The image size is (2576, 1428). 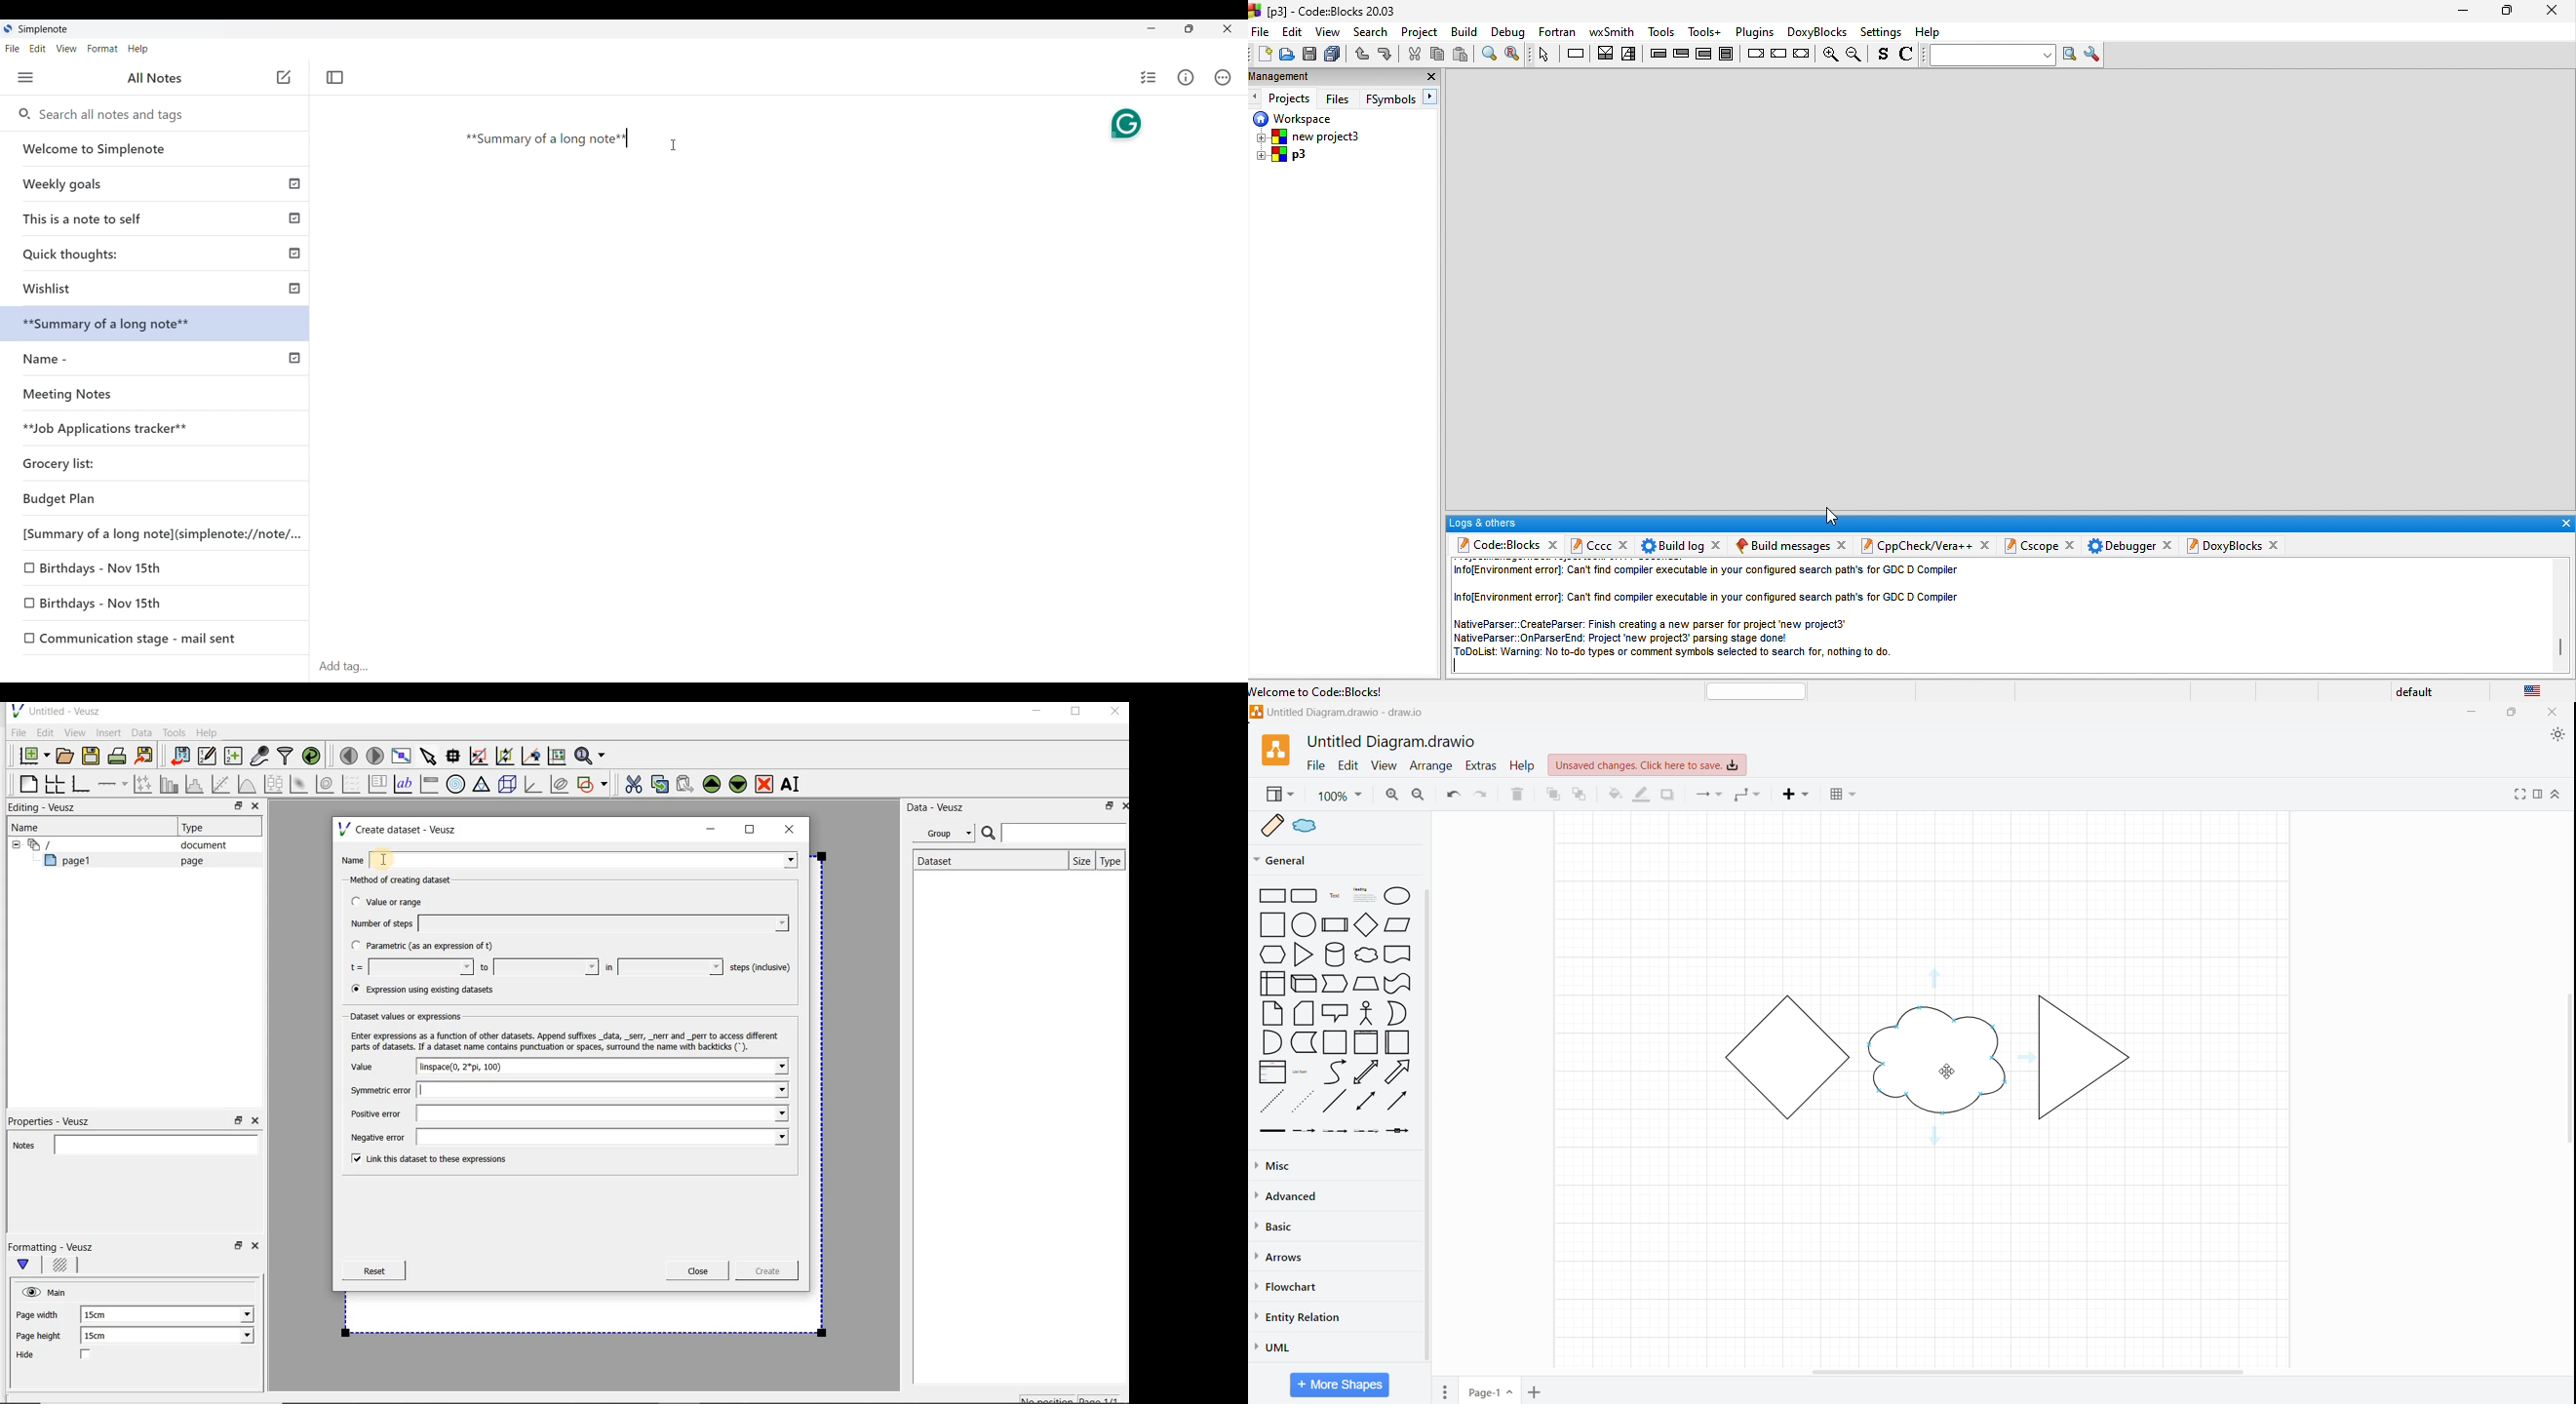 What do you see at coordinates (455, 756) in the screenshot?
I see `Read data points on the graph` at bounding box center [455, 756].